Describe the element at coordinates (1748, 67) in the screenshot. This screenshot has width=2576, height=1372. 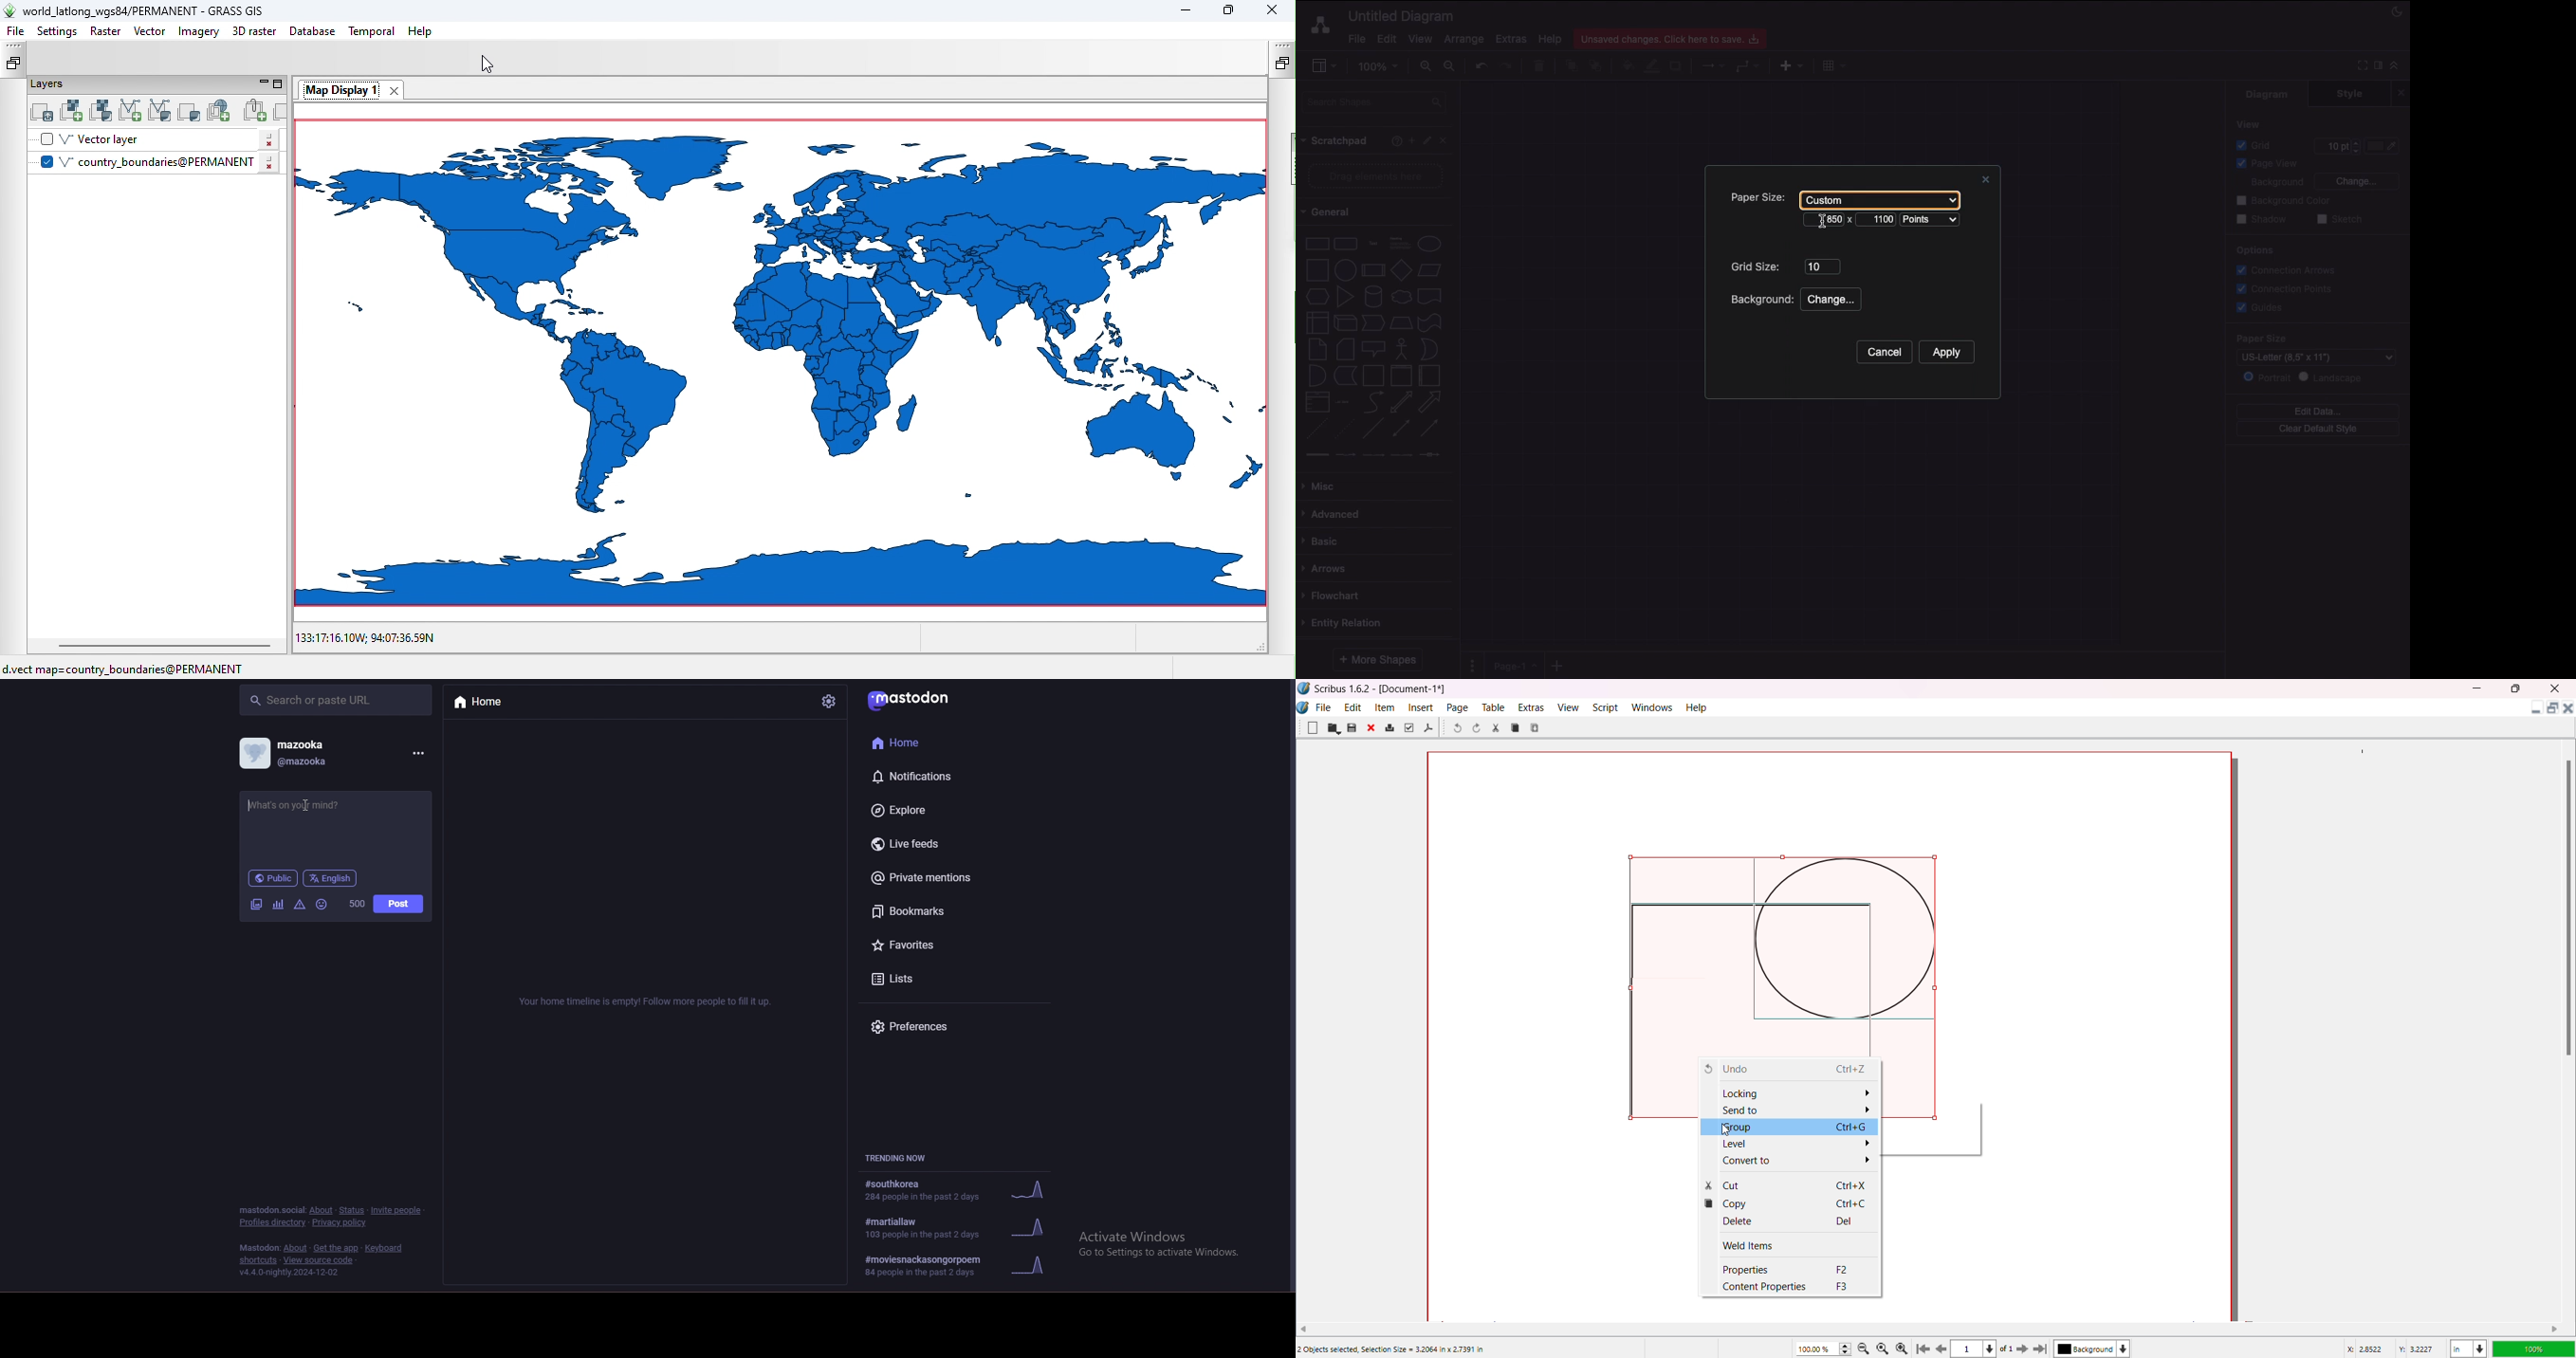
I see `Waypoints` at that location.